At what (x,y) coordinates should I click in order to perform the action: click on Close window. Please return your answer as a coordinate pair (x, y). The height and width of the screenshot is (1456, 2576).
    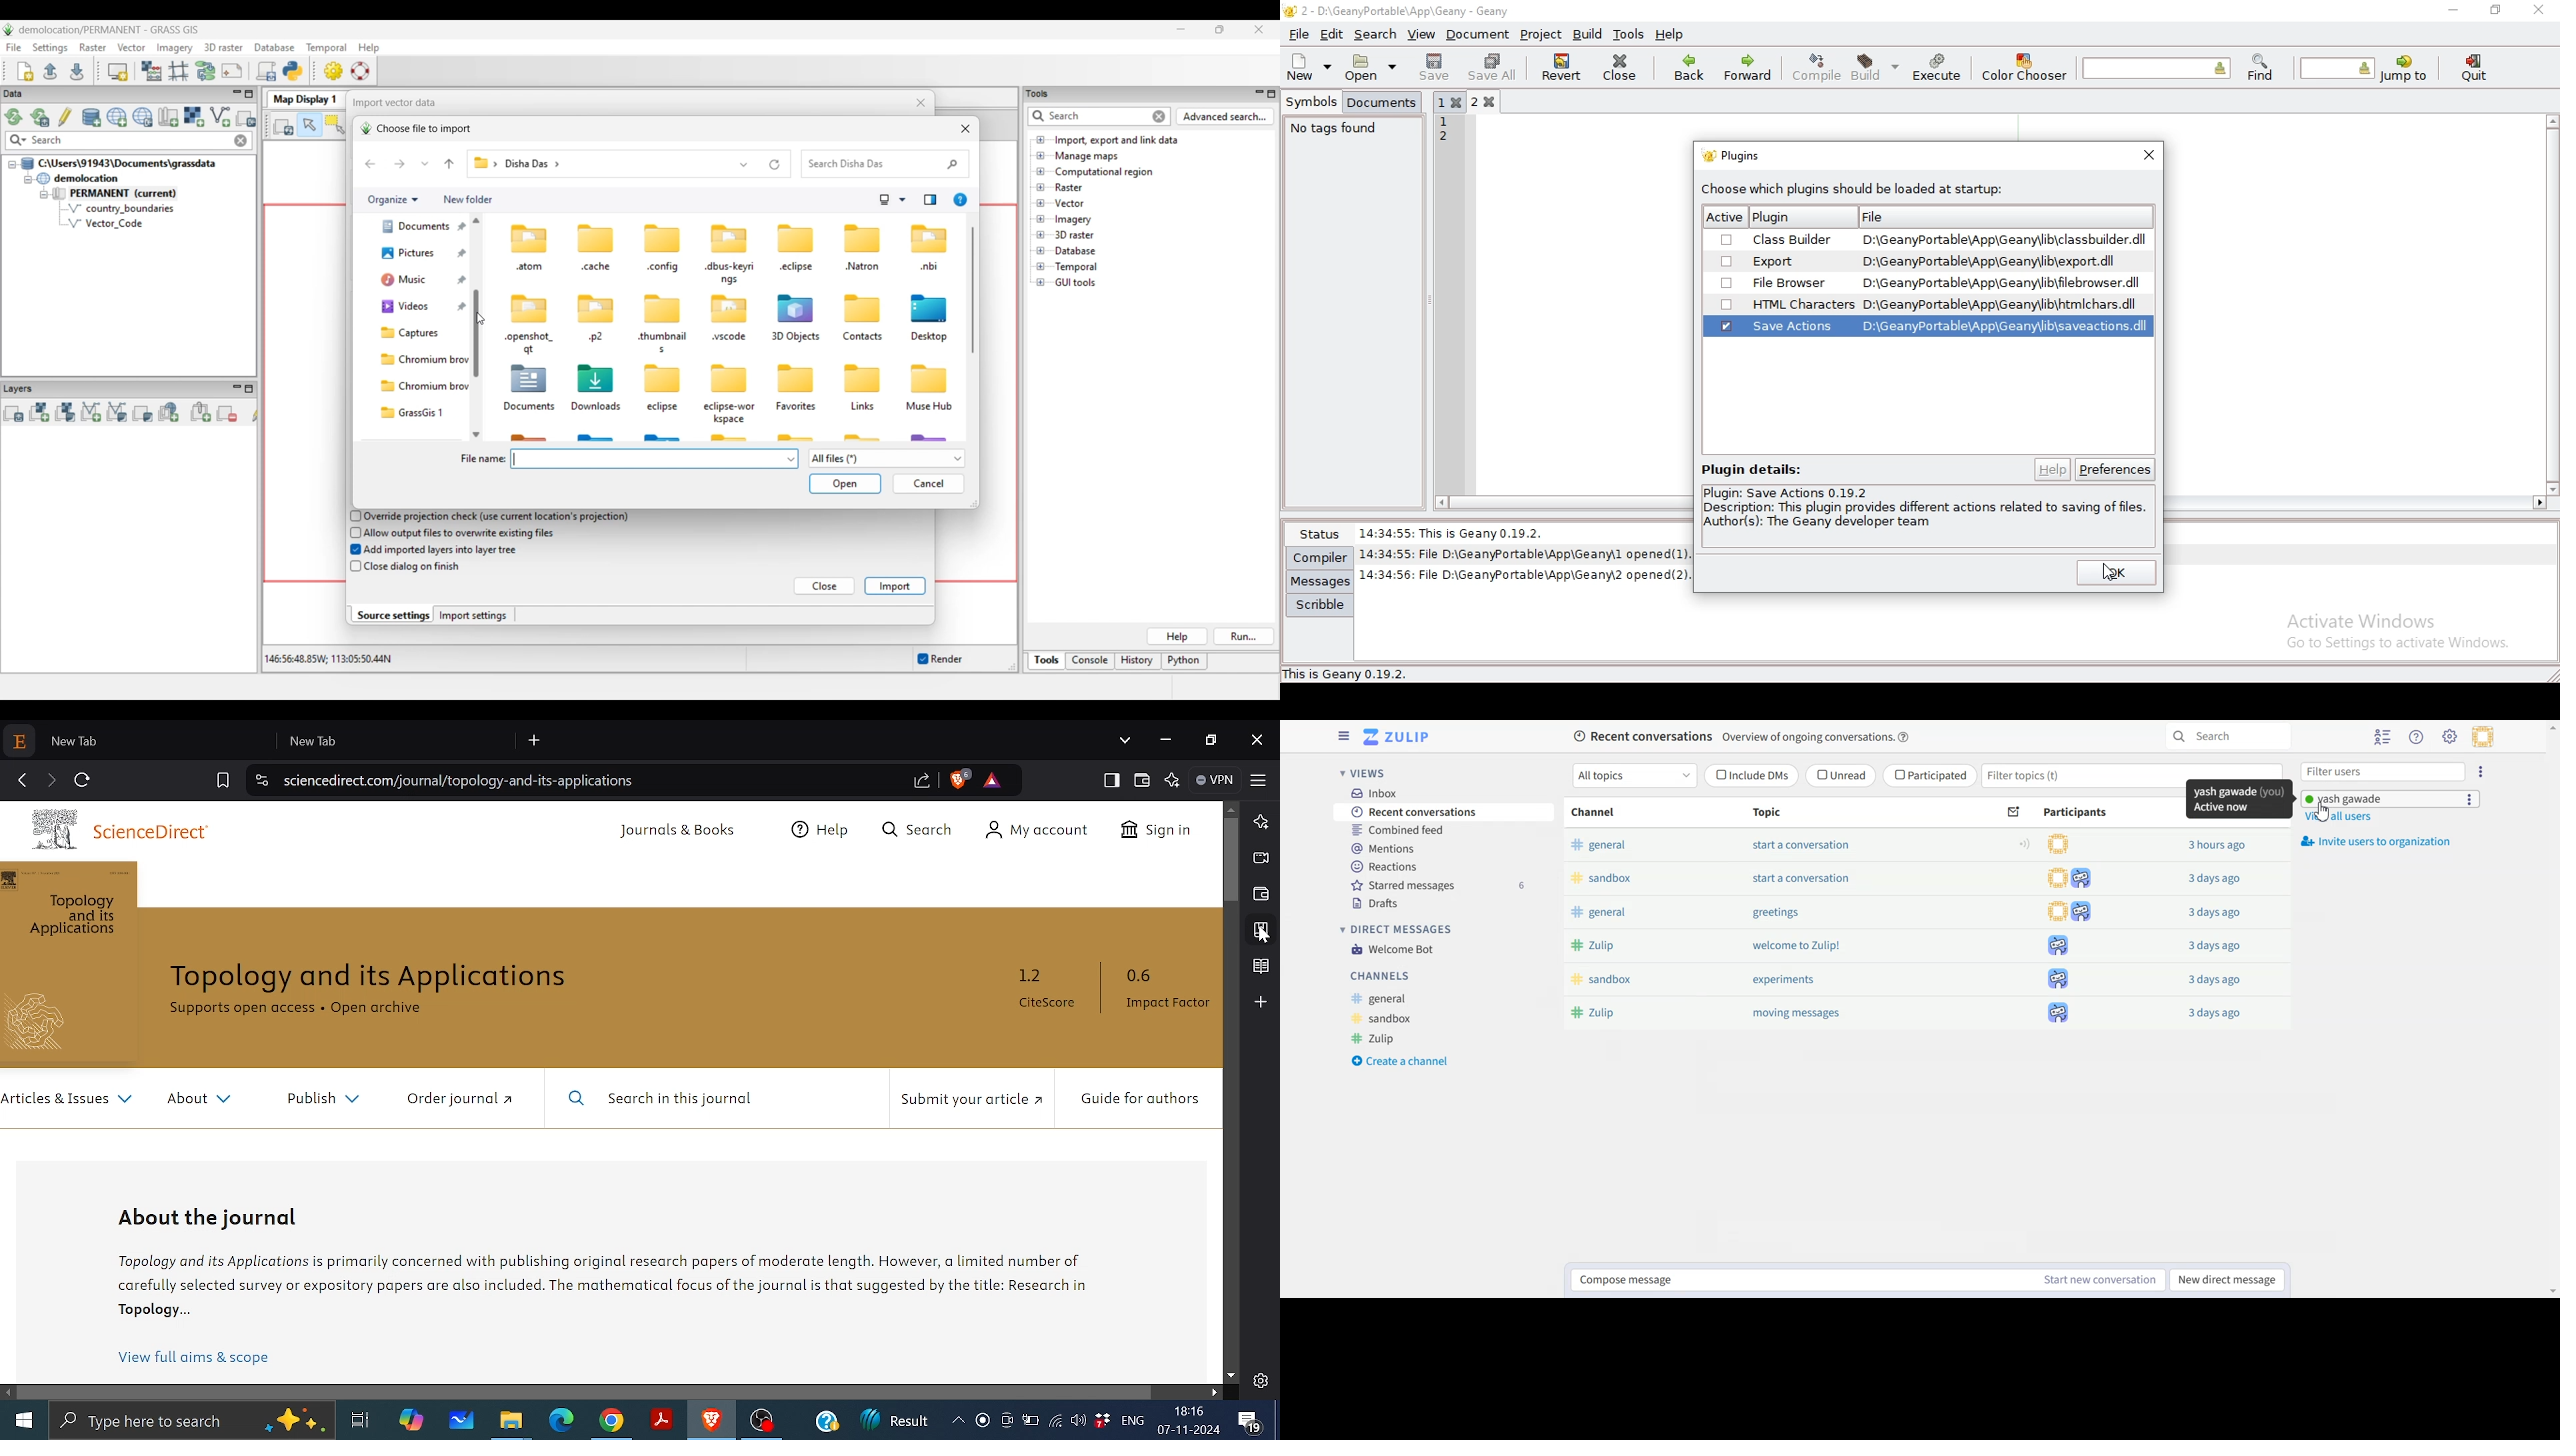
    Looking at the image, I should click on (1257, 739).